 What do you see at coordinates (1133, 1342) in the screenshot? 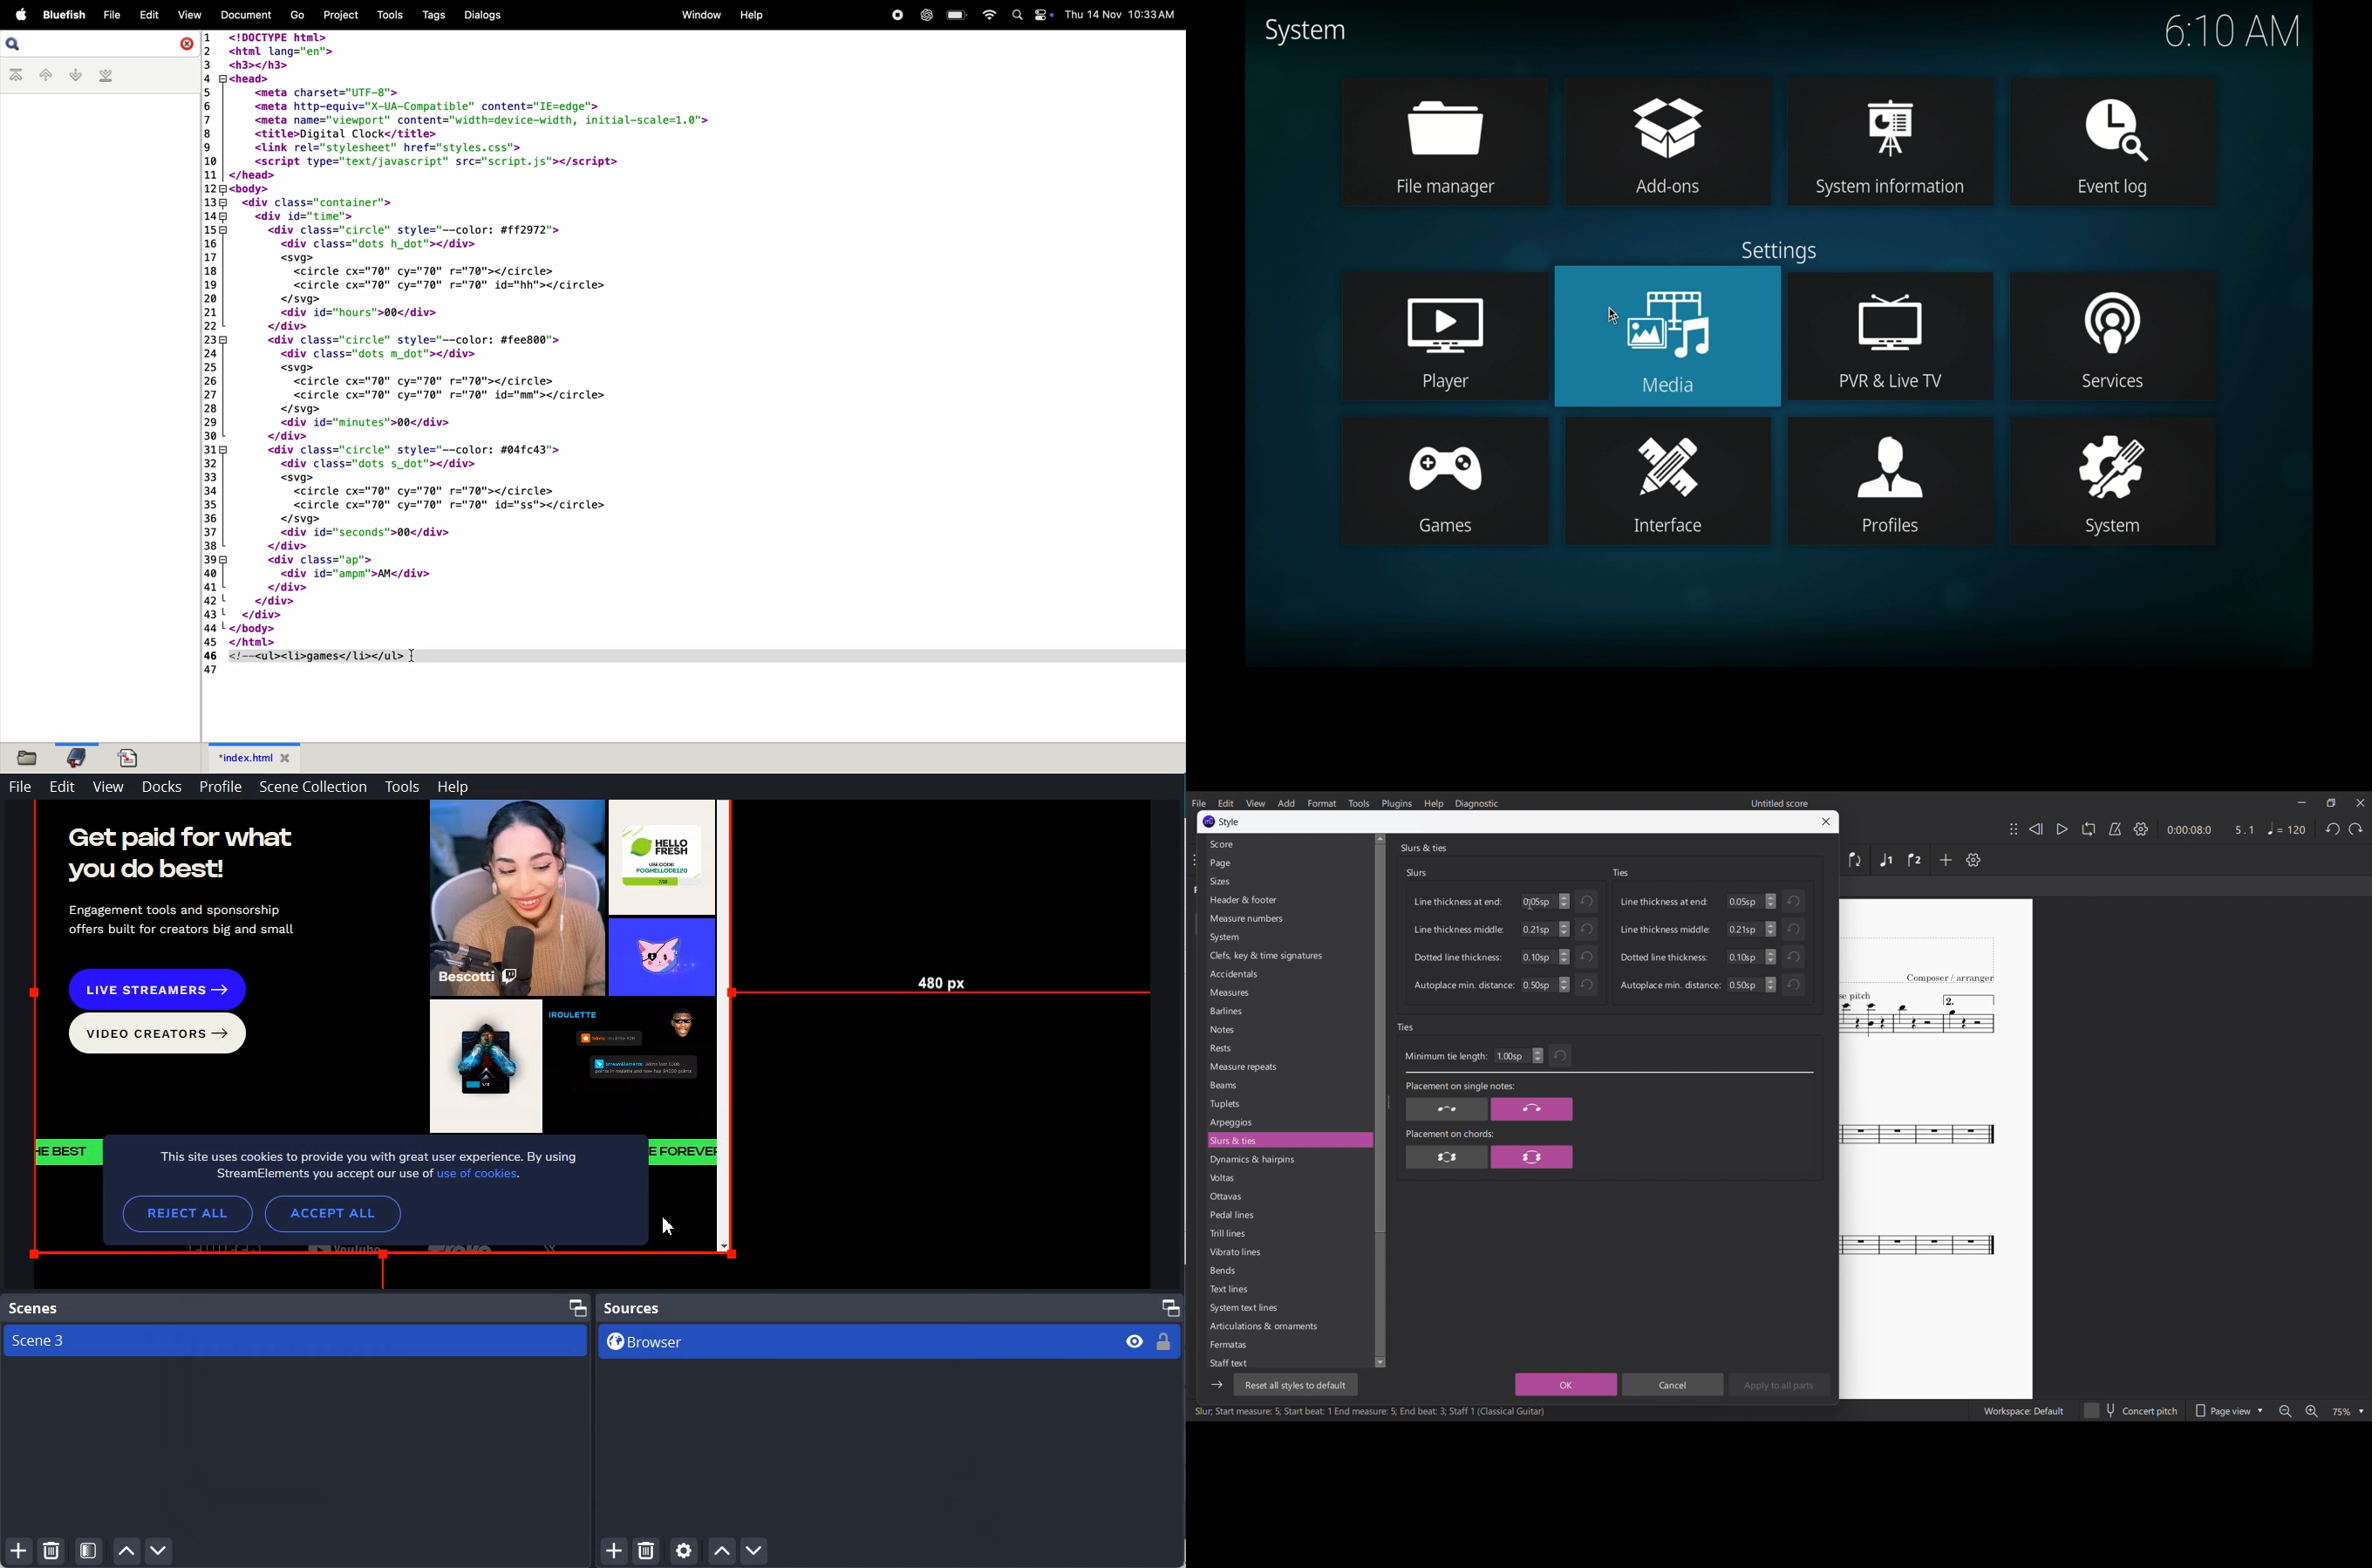
I see `Hide/Display` at bounding box center [1133, 1342].